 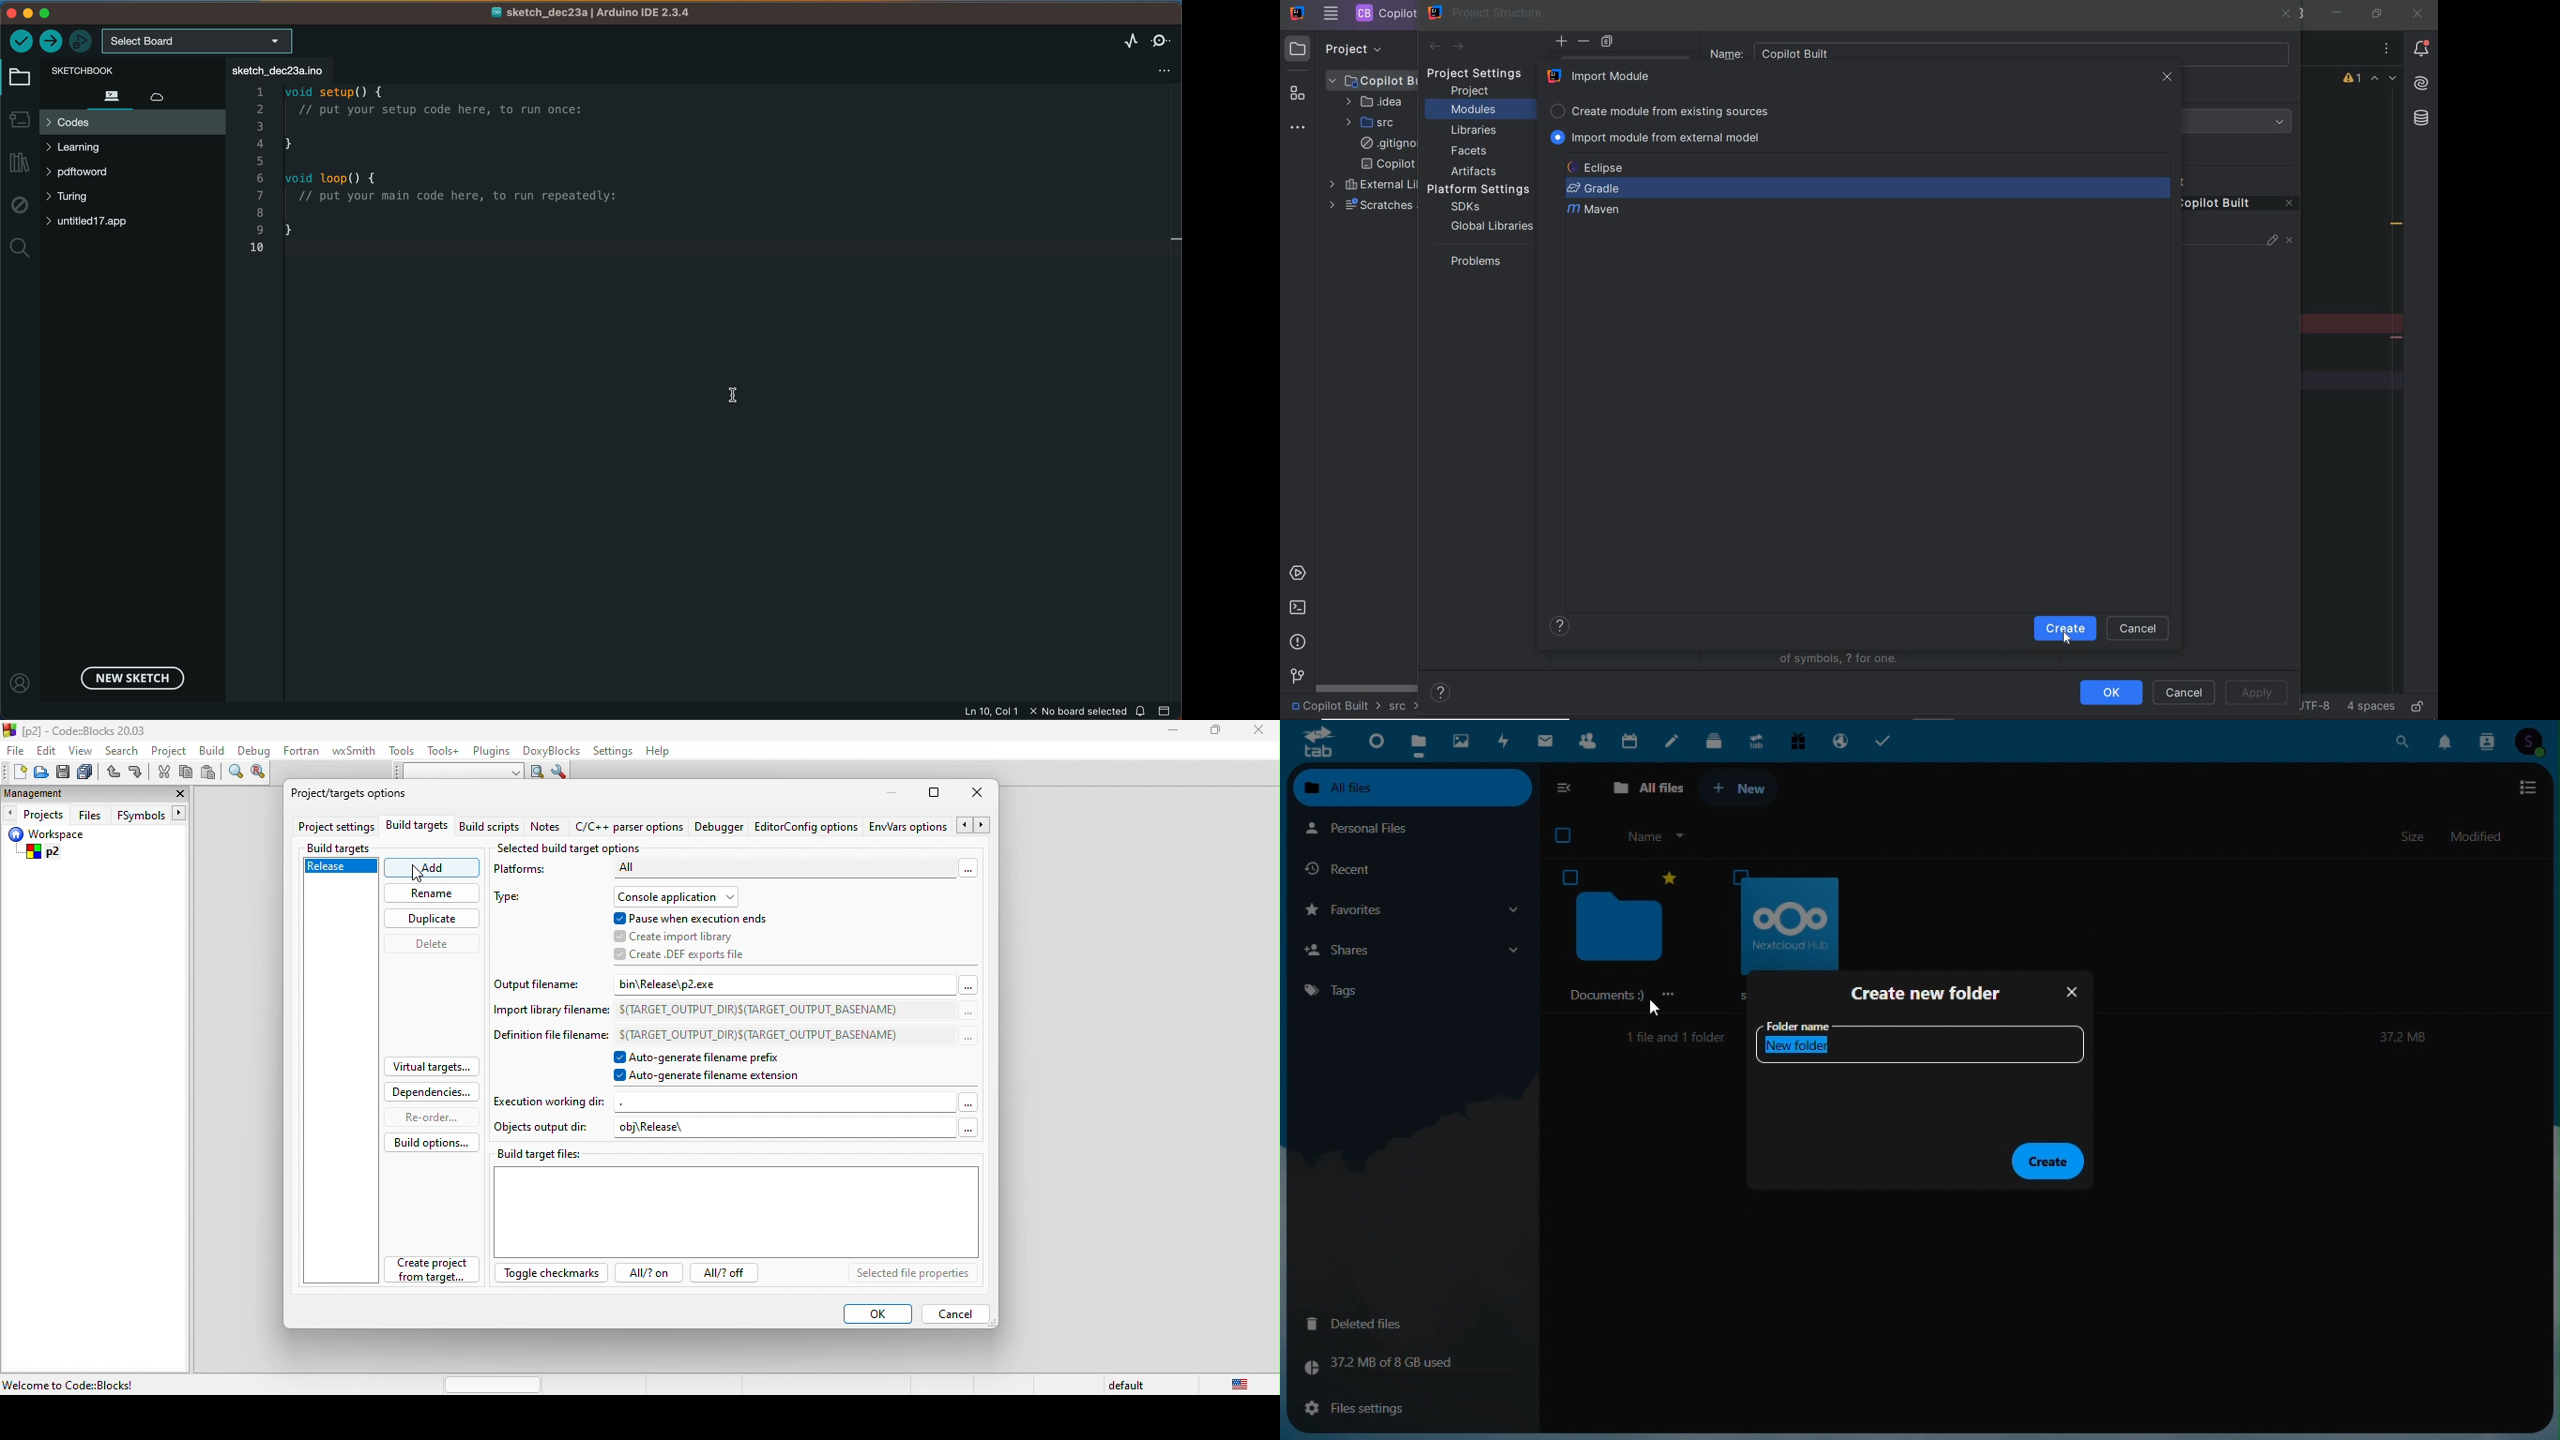 What do you see at coordinates (1312, 741) in the screenshot?
I see `tab` at bounding box center [1312, 741].